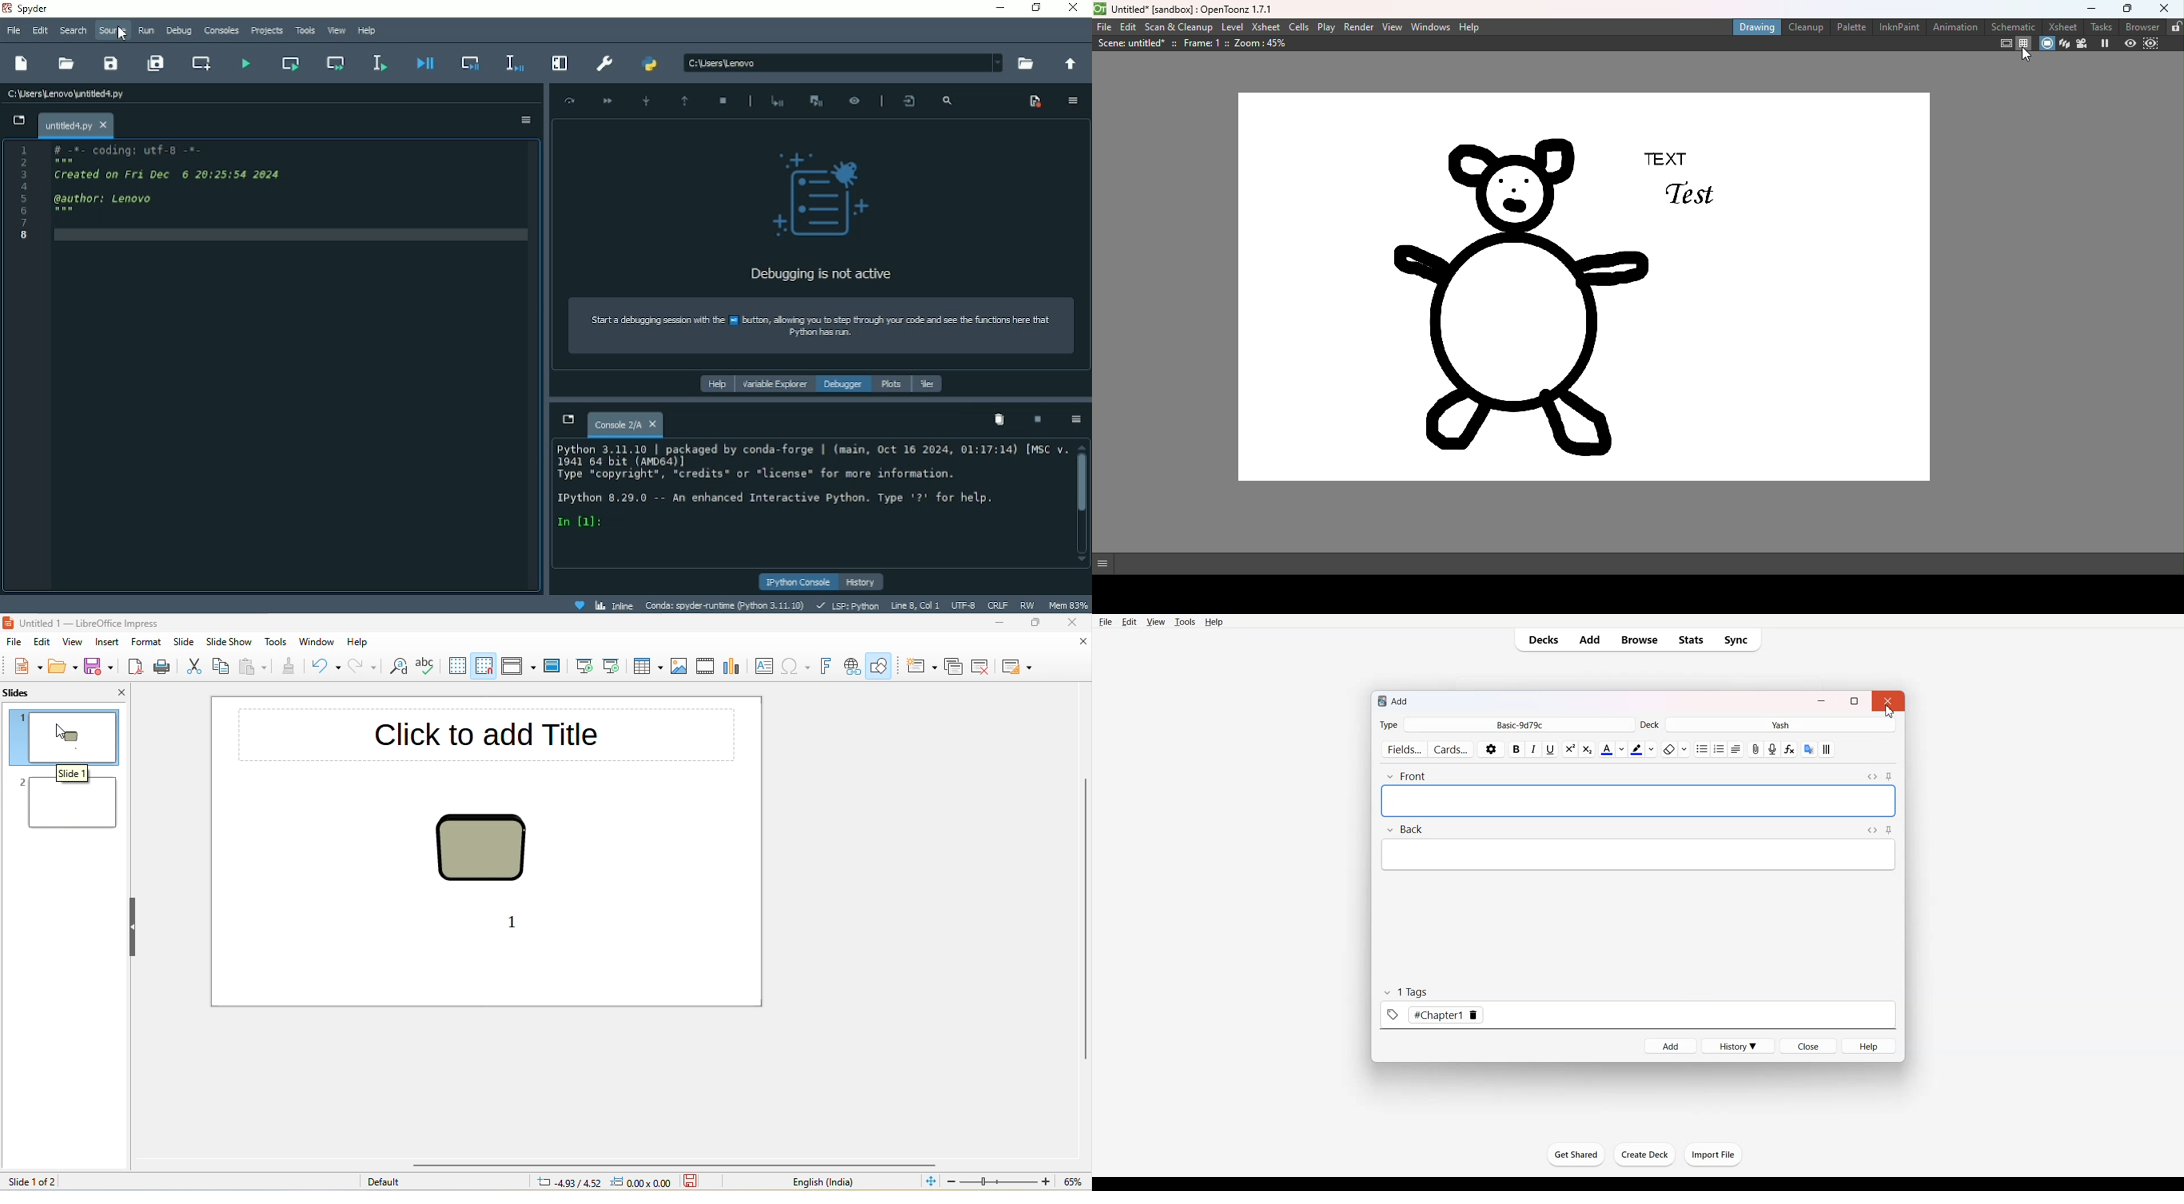  Describe the element at coordinates (1394, 701) in the screenshot. I see `add` at that location.